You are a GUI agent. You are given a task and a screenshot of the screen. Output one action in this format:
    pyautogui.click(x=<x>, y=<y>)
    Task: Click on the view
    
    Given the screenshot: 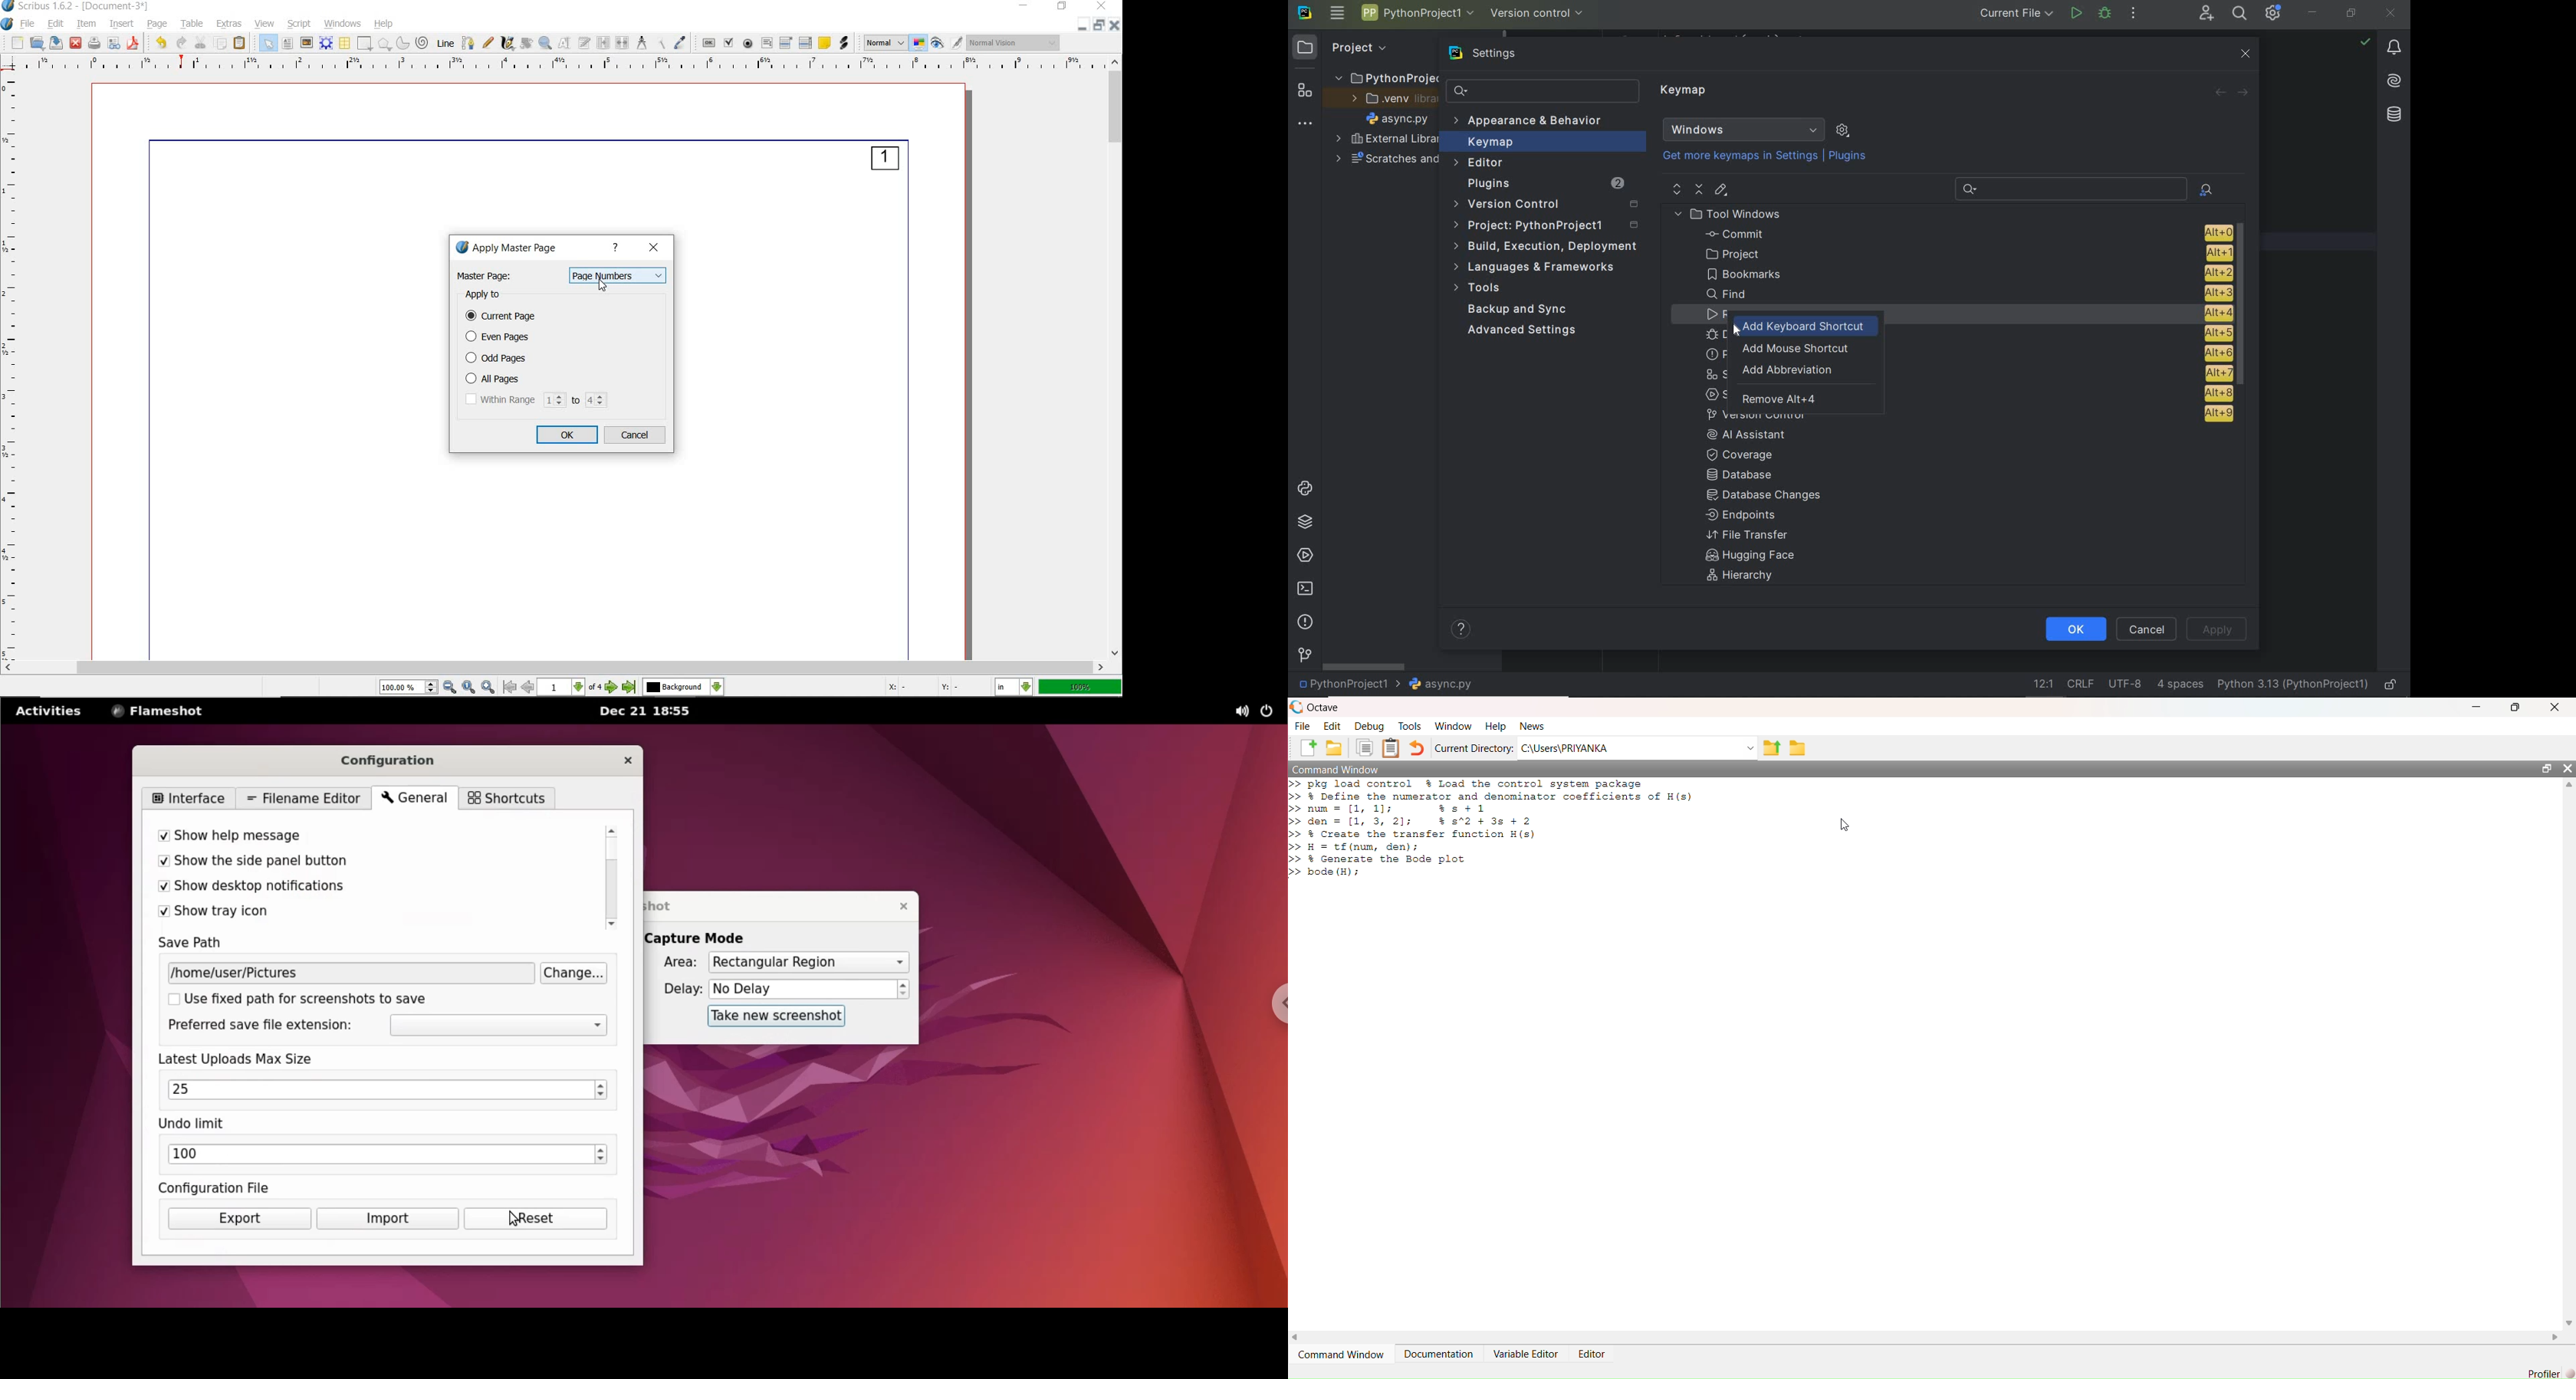 What is the action you would take?
    pyautogui.click(x=265, y=23)
    